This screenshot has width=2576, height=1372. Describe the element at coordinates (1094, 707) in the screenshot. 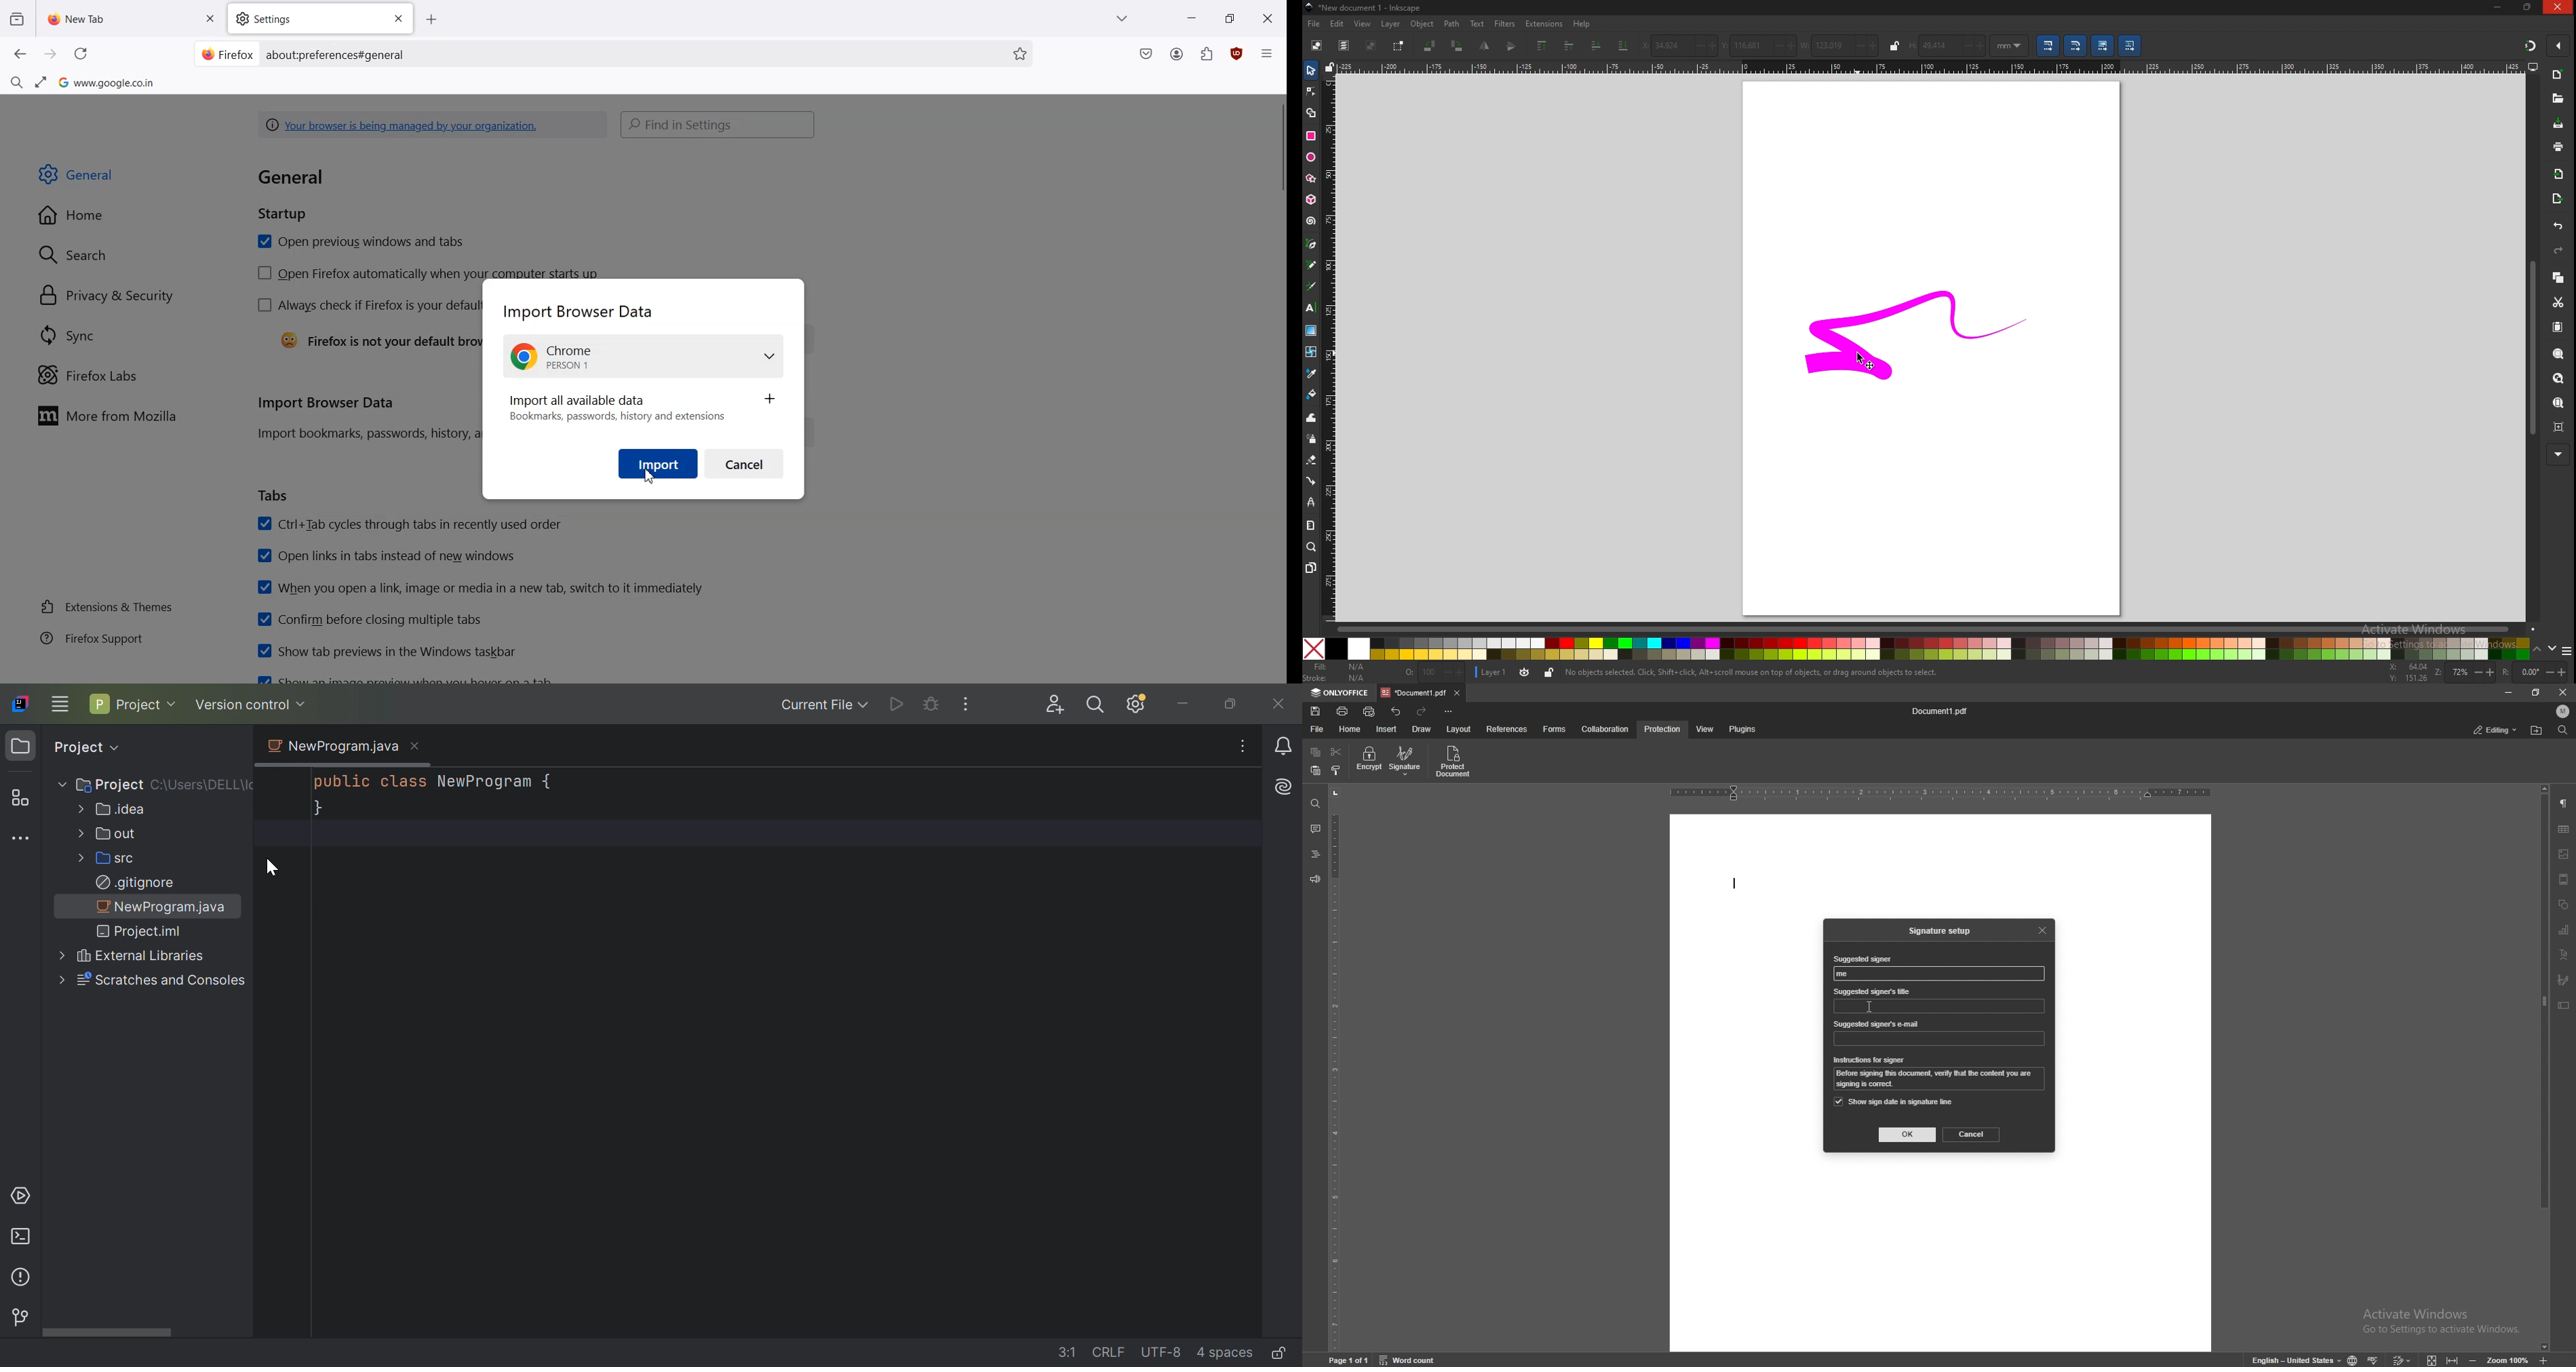

I see `Search everywhere` at that location.